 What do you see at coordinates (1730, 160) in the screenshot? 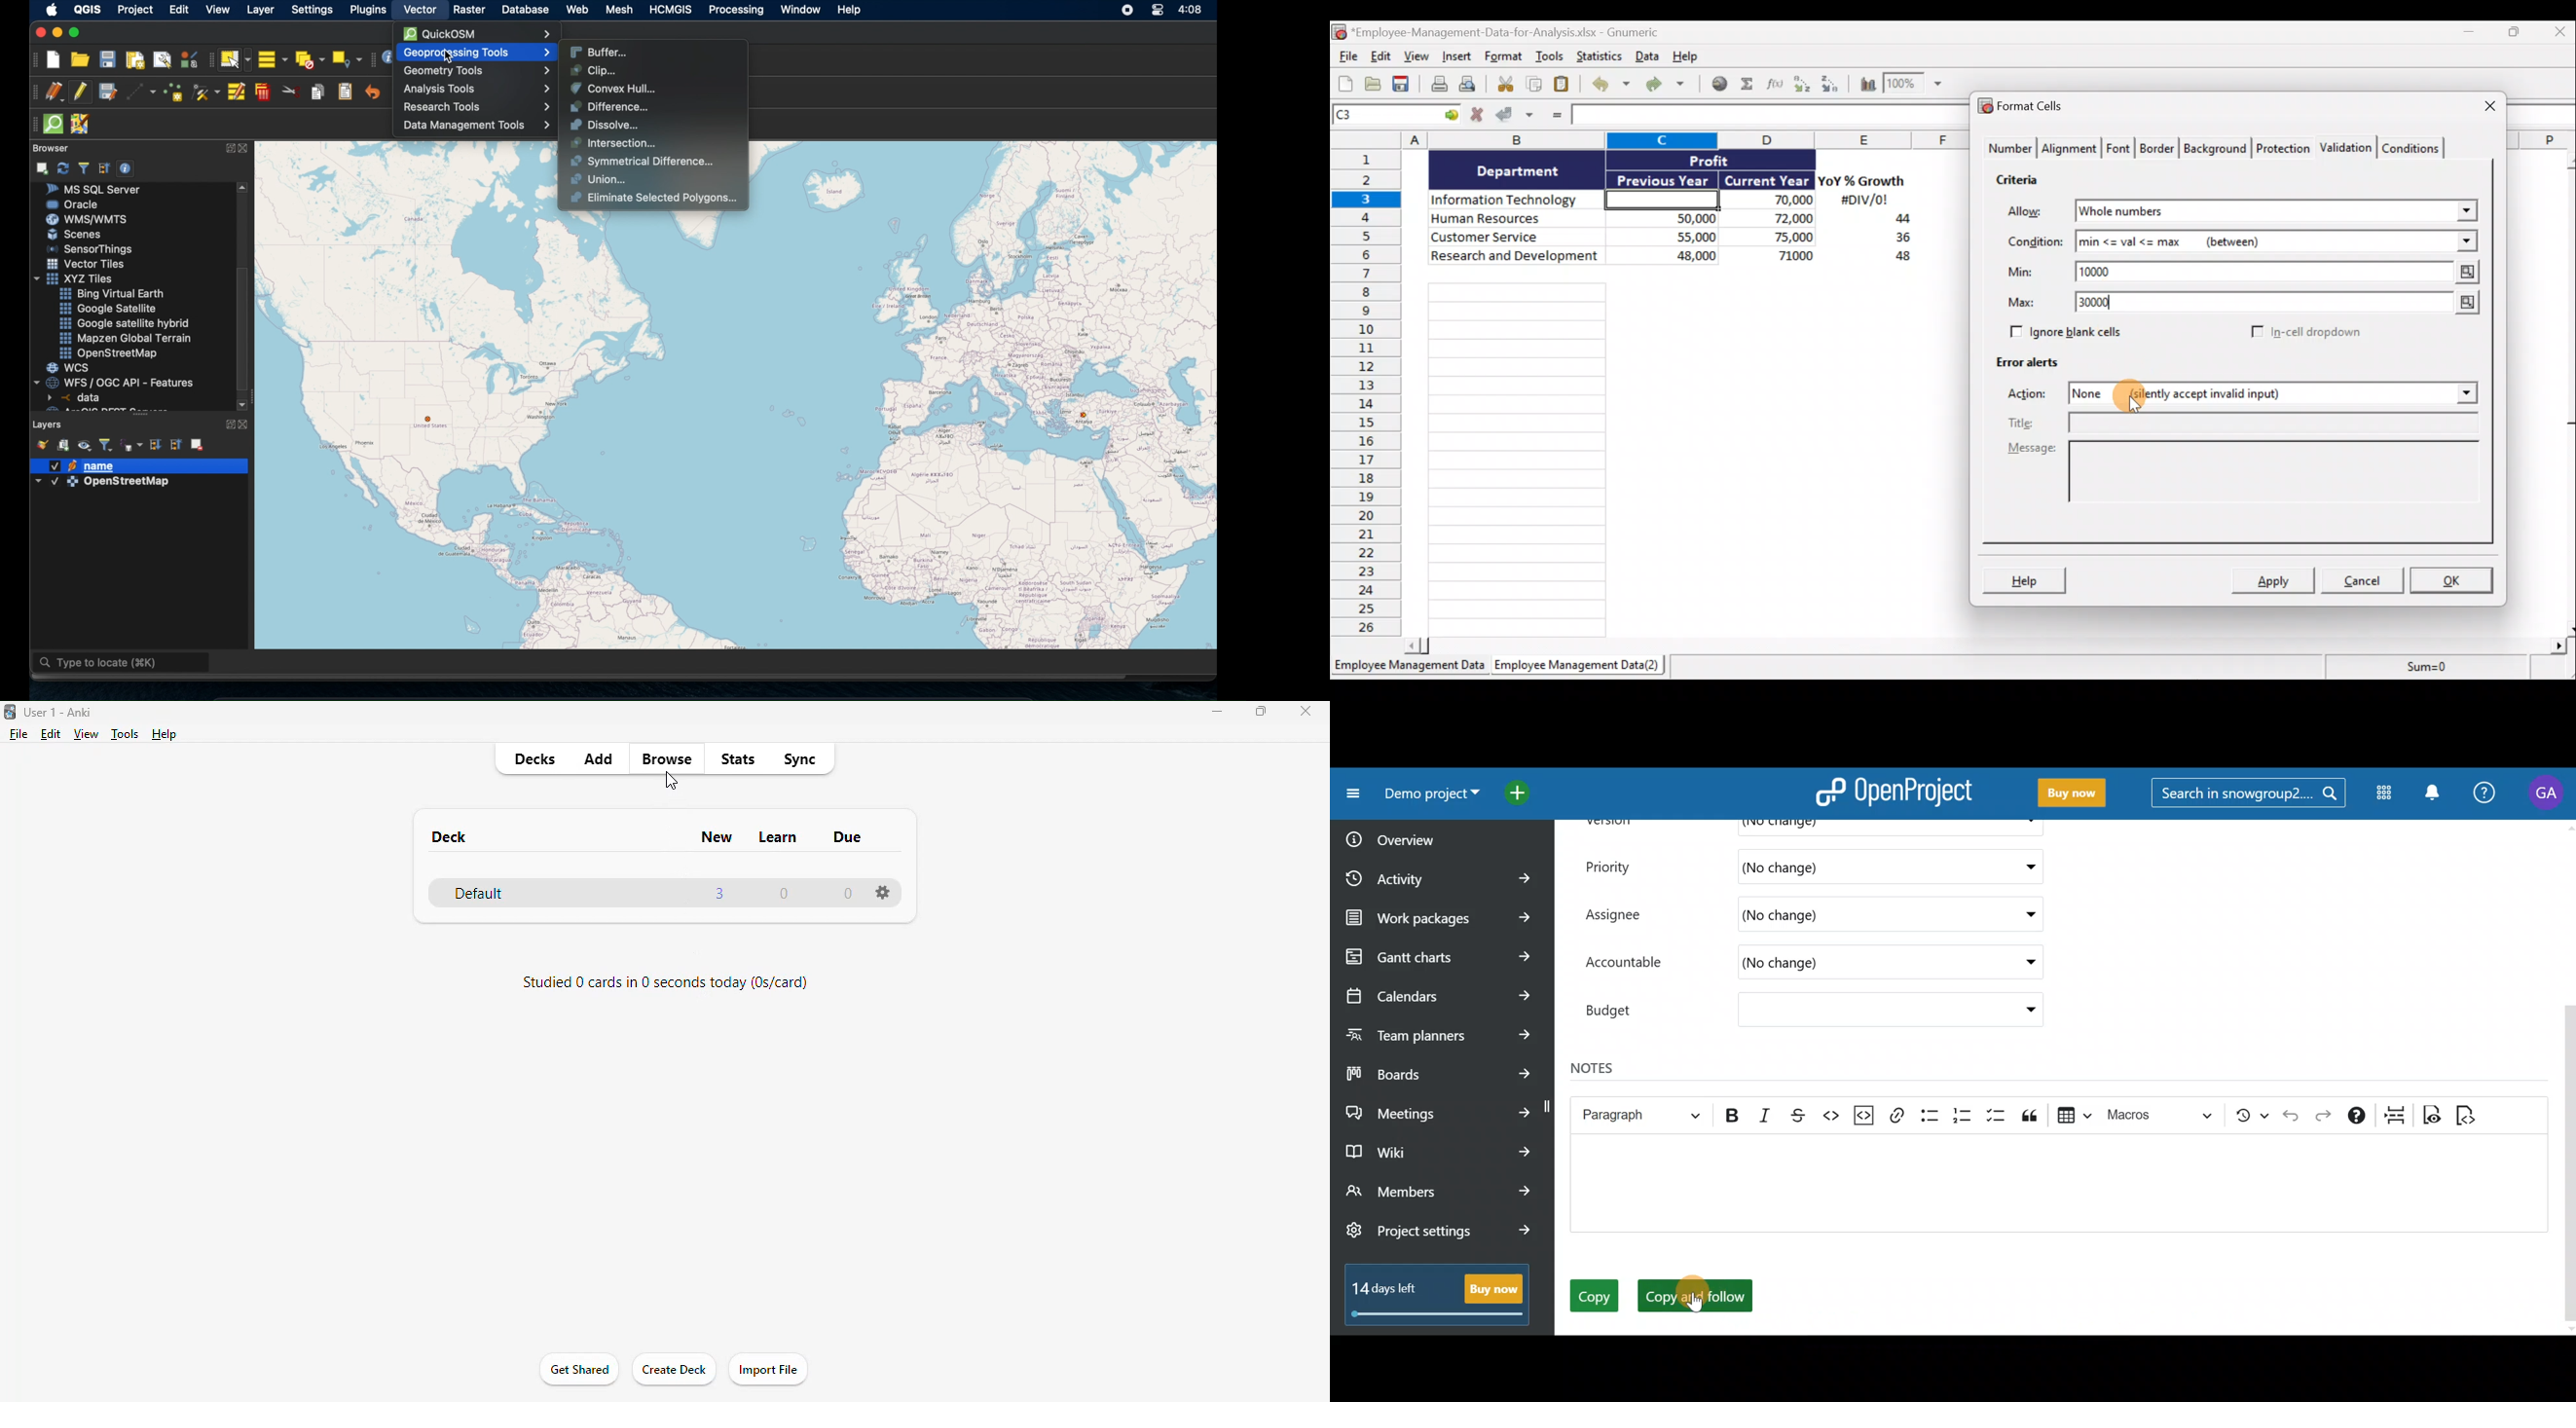
I see `Profit` at bounding box center [1730, 160].